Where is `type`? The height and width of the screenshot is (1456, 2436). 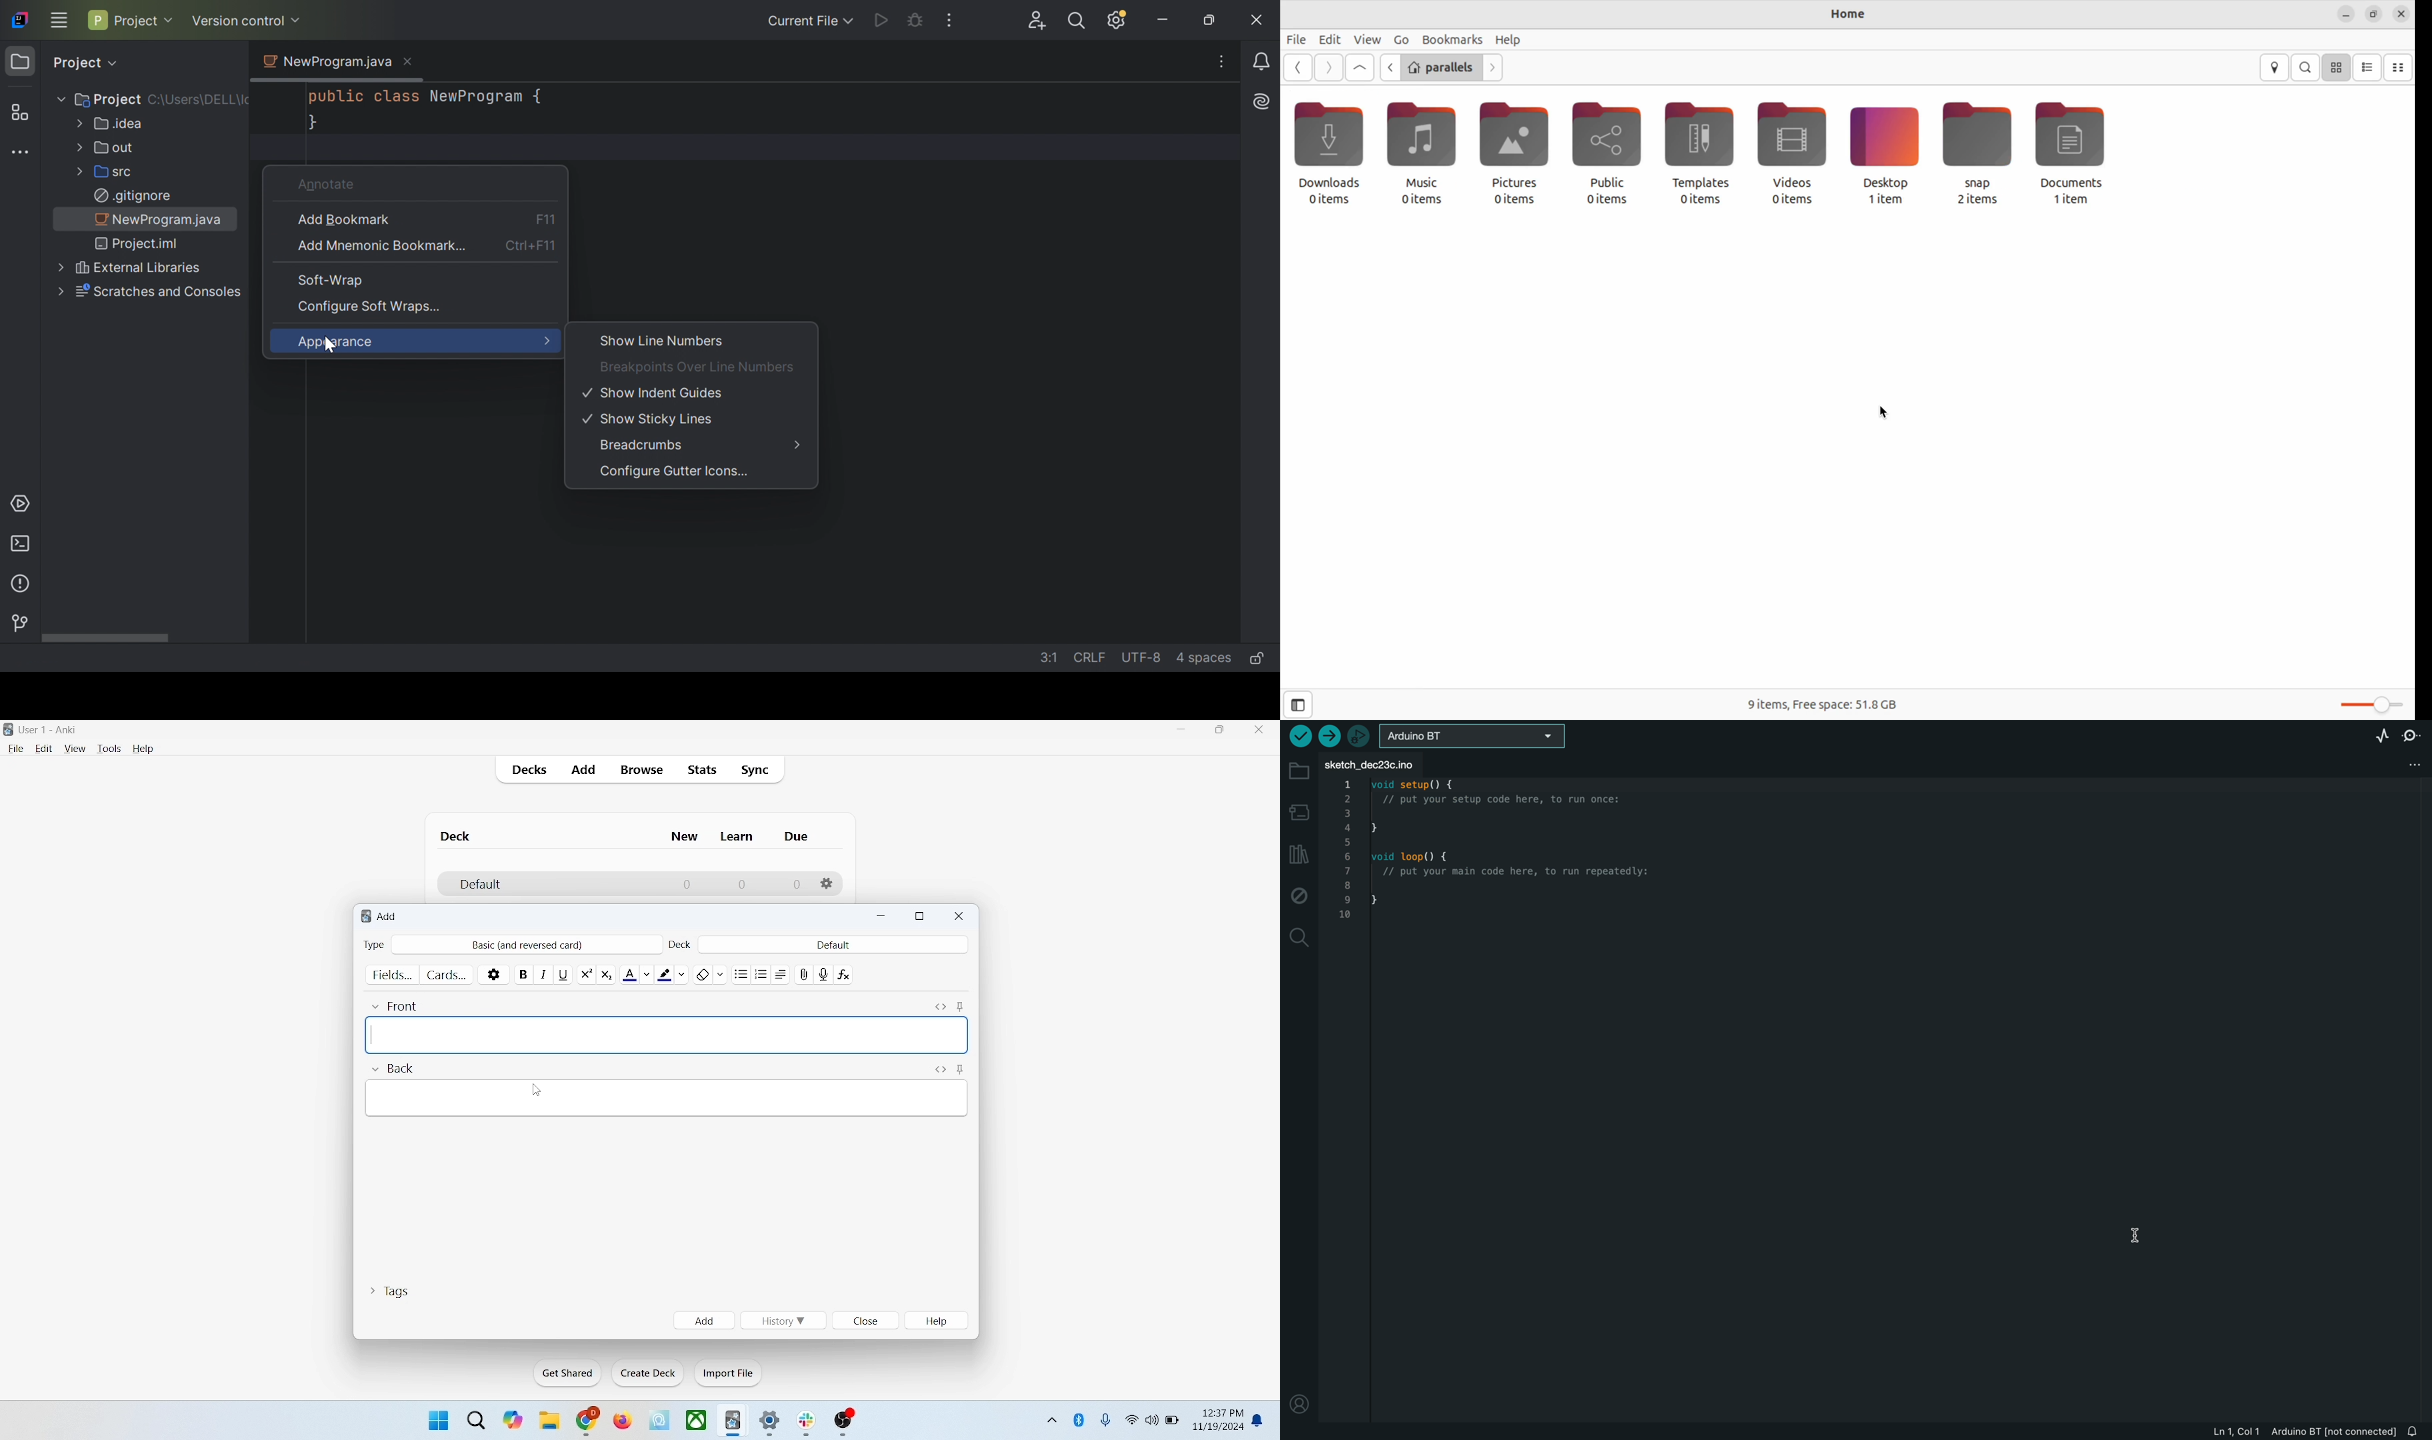
type is located at coordinates (374, 944).